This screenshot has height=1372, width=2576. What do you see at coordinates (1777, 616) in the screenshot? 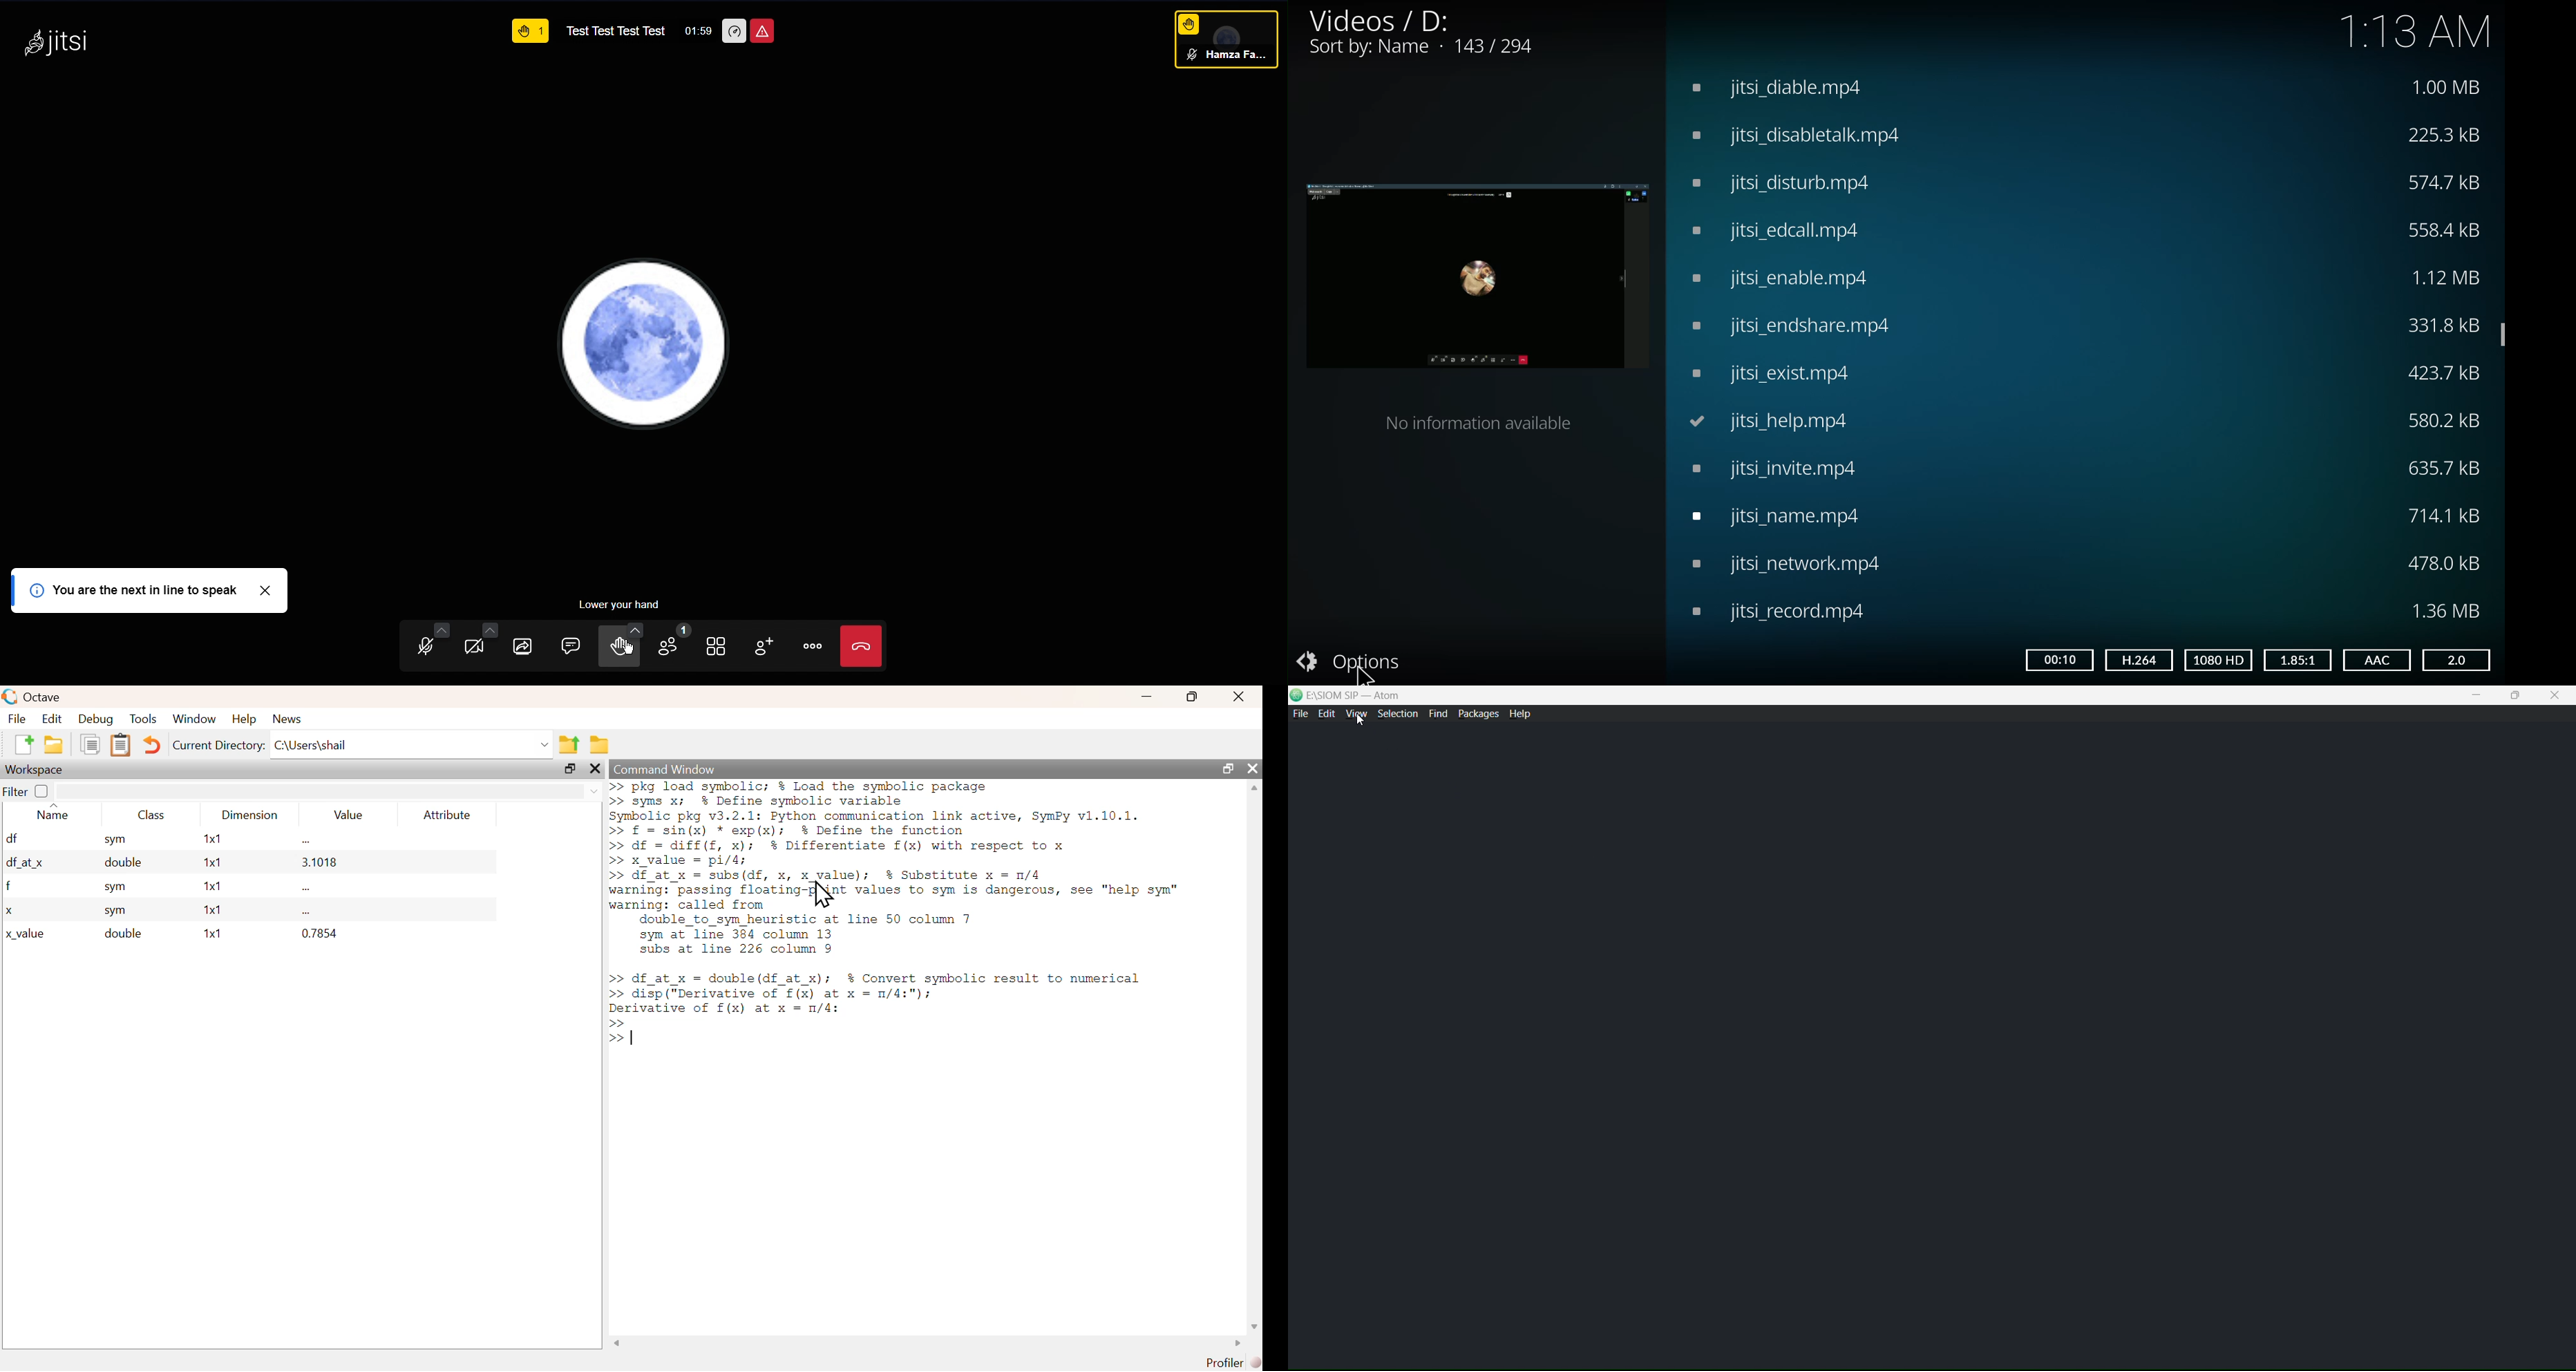
I see `video` at bounding box center [1777, 616].